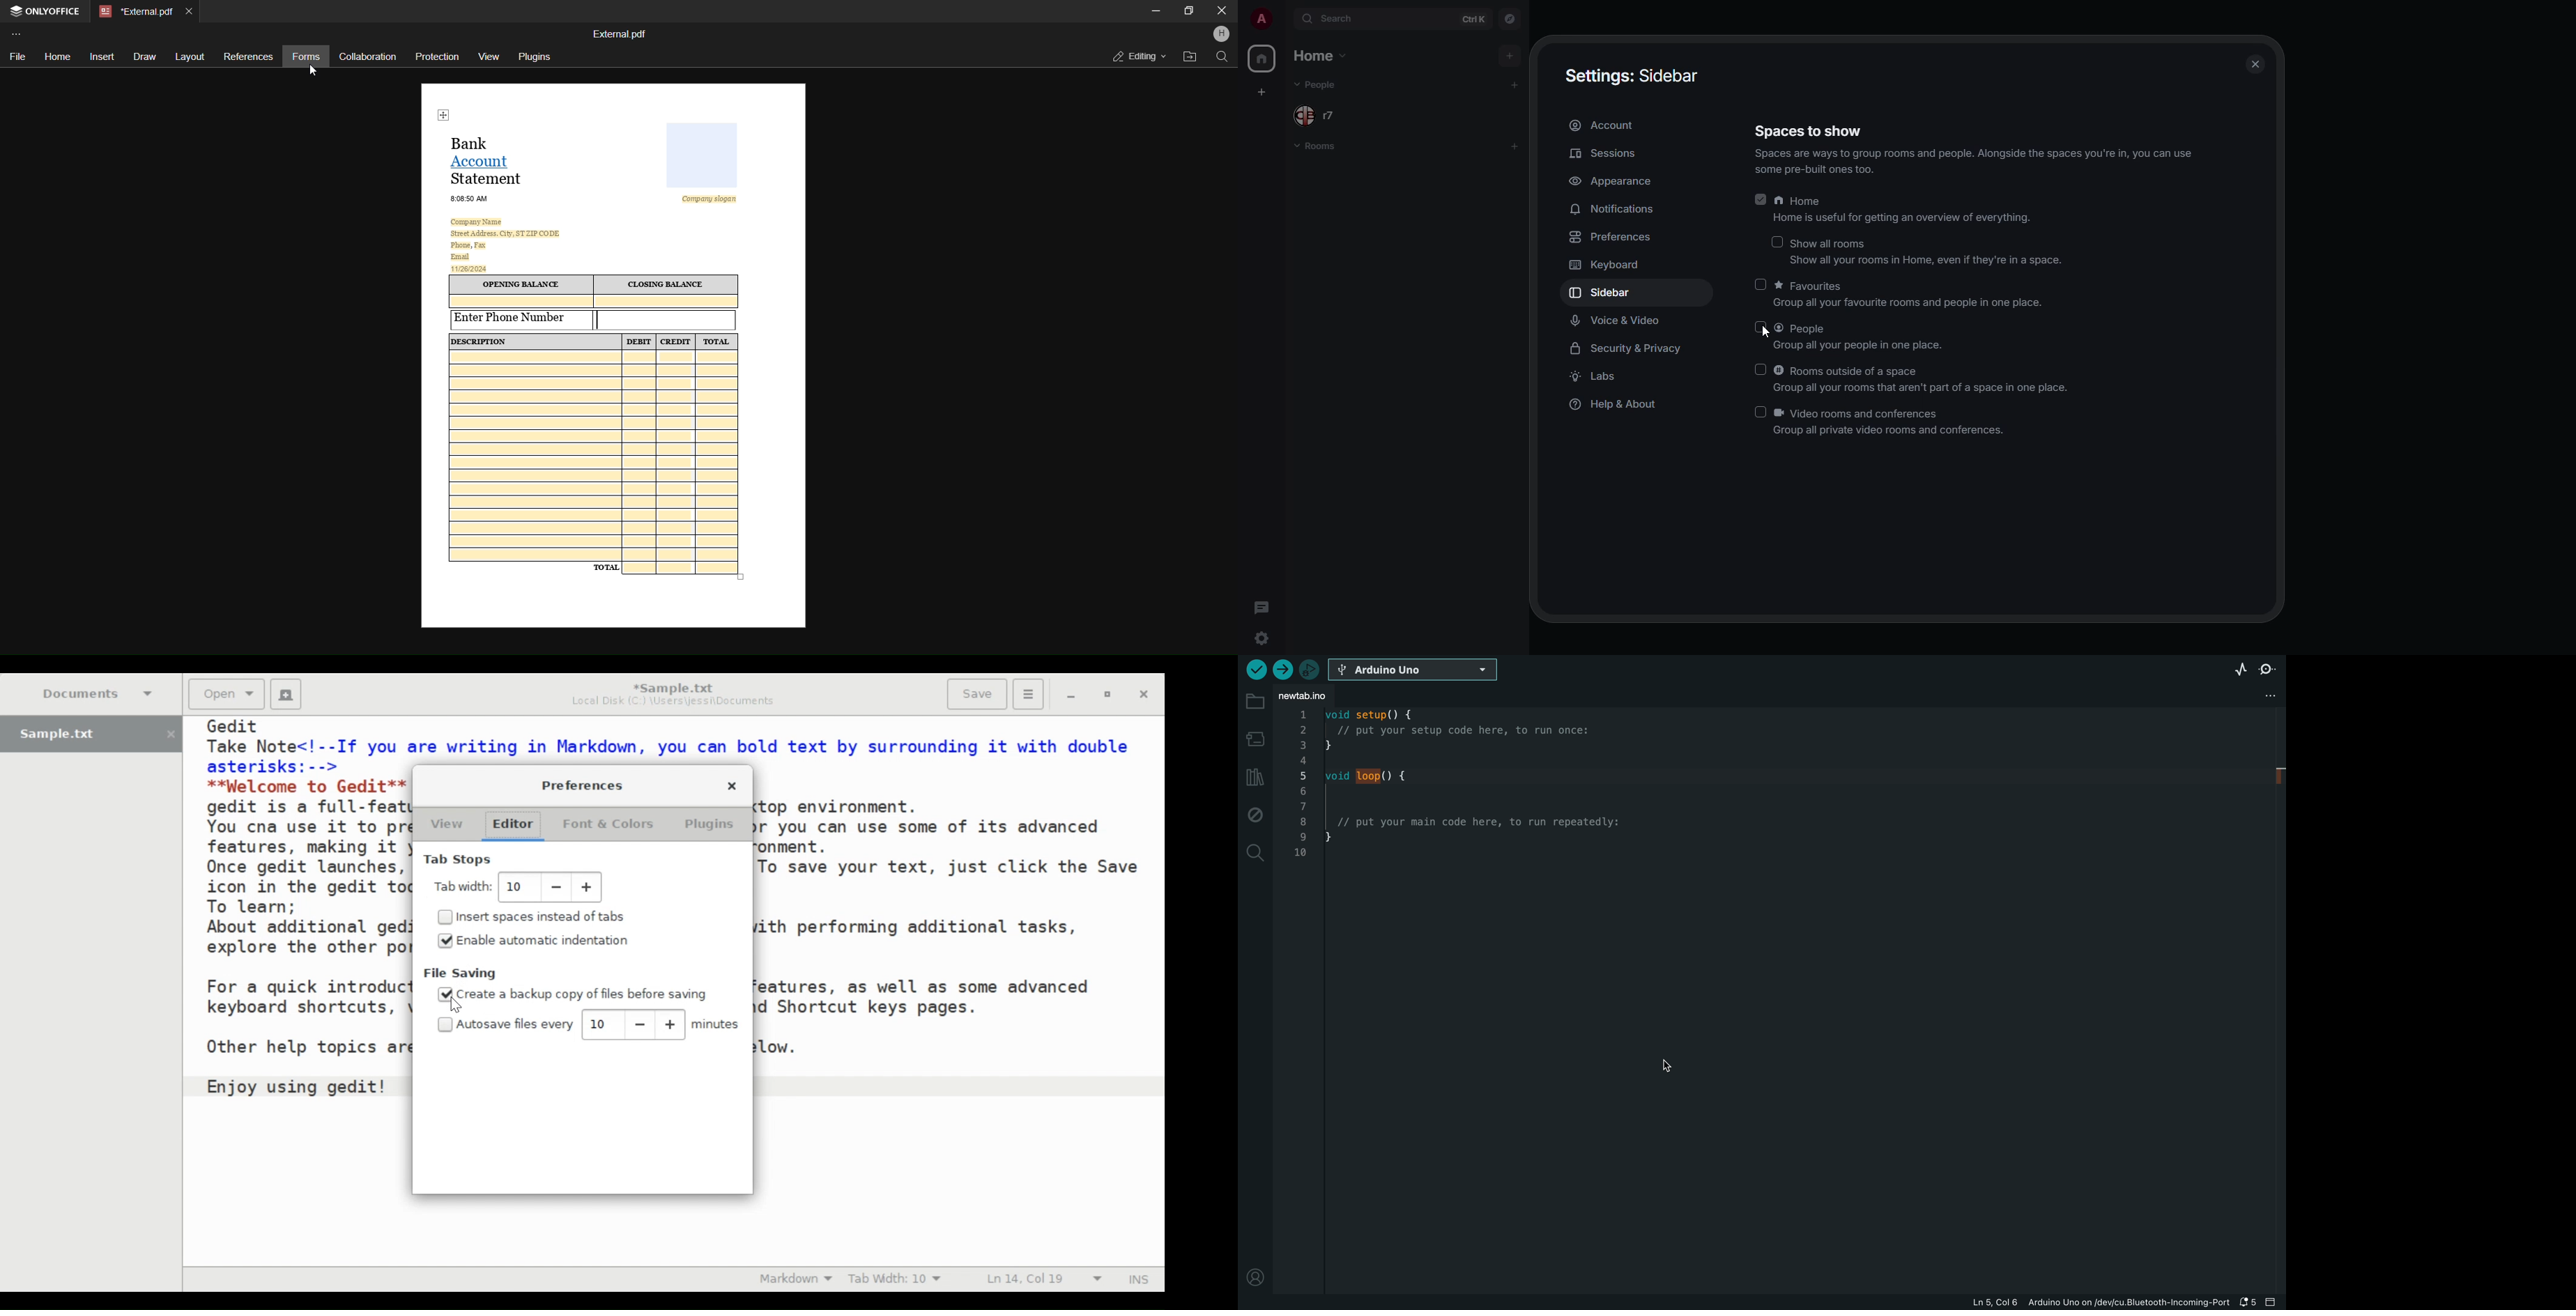  Describe the element at coordinates (1761, 413) in the screenshot. I see `click to enable` at that location.